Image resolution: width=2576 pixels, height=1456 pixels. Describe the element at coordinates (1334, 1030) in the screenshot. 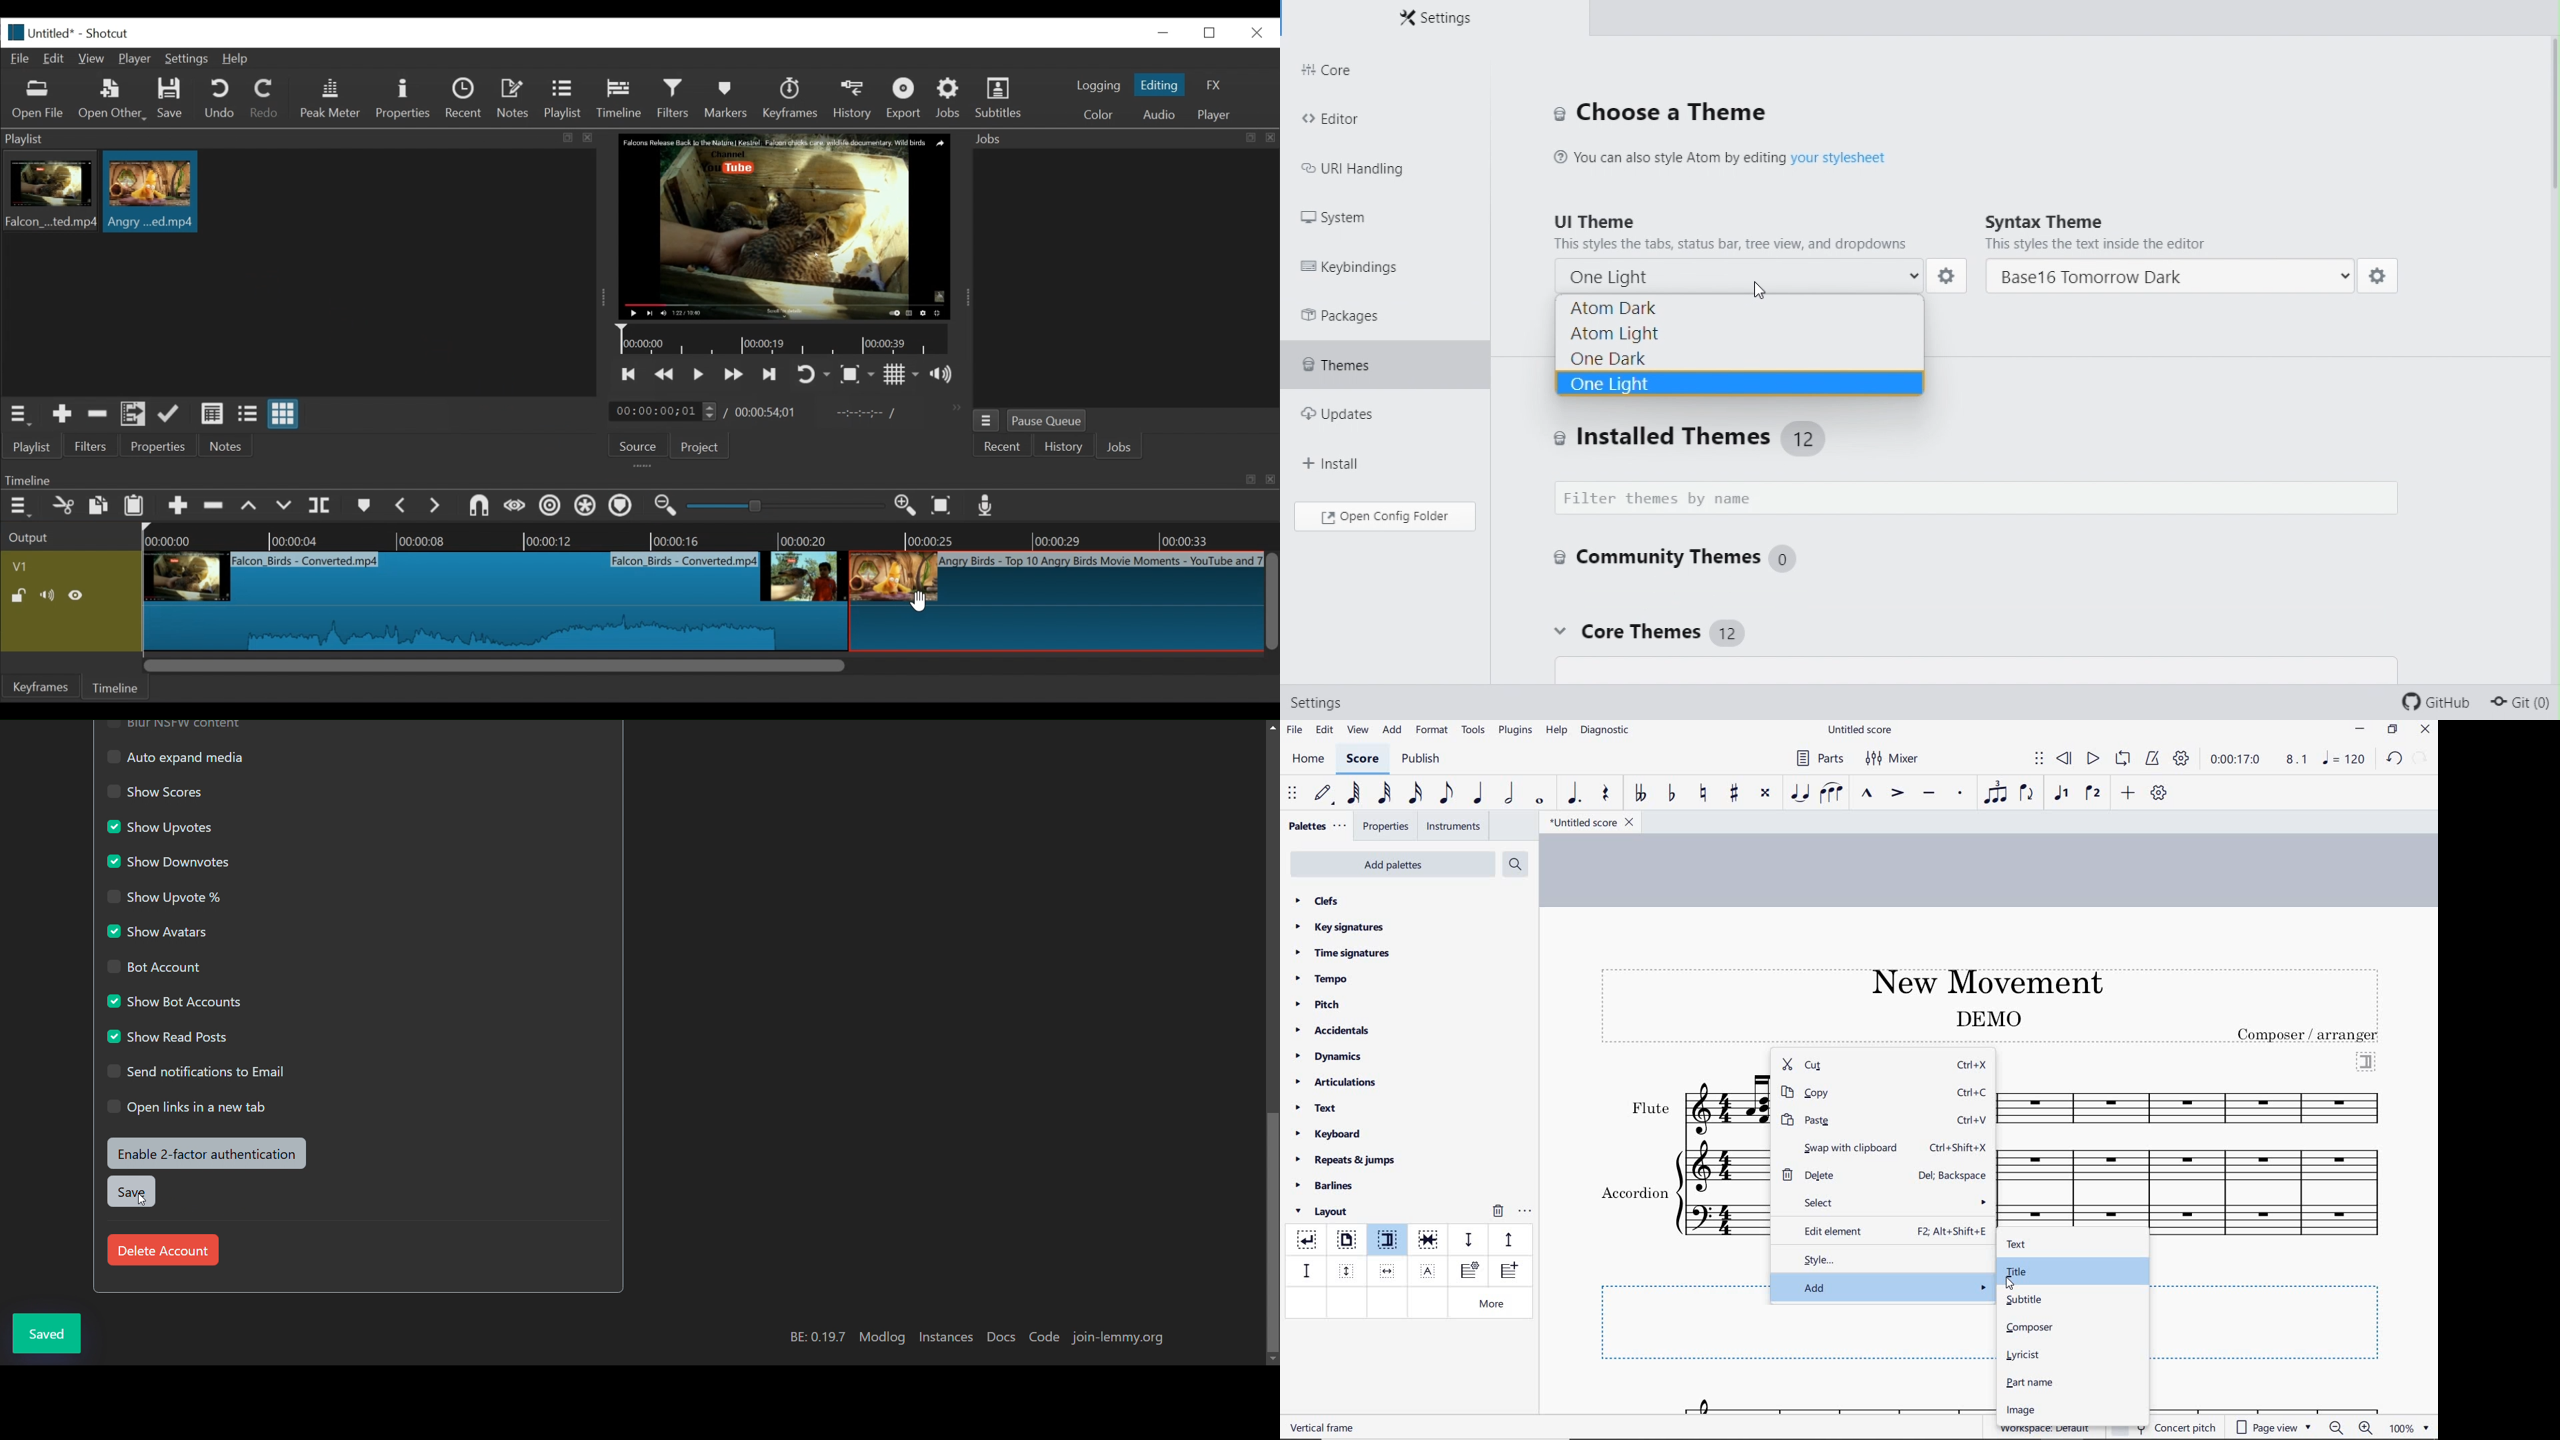

I see `accidentals` at that location.